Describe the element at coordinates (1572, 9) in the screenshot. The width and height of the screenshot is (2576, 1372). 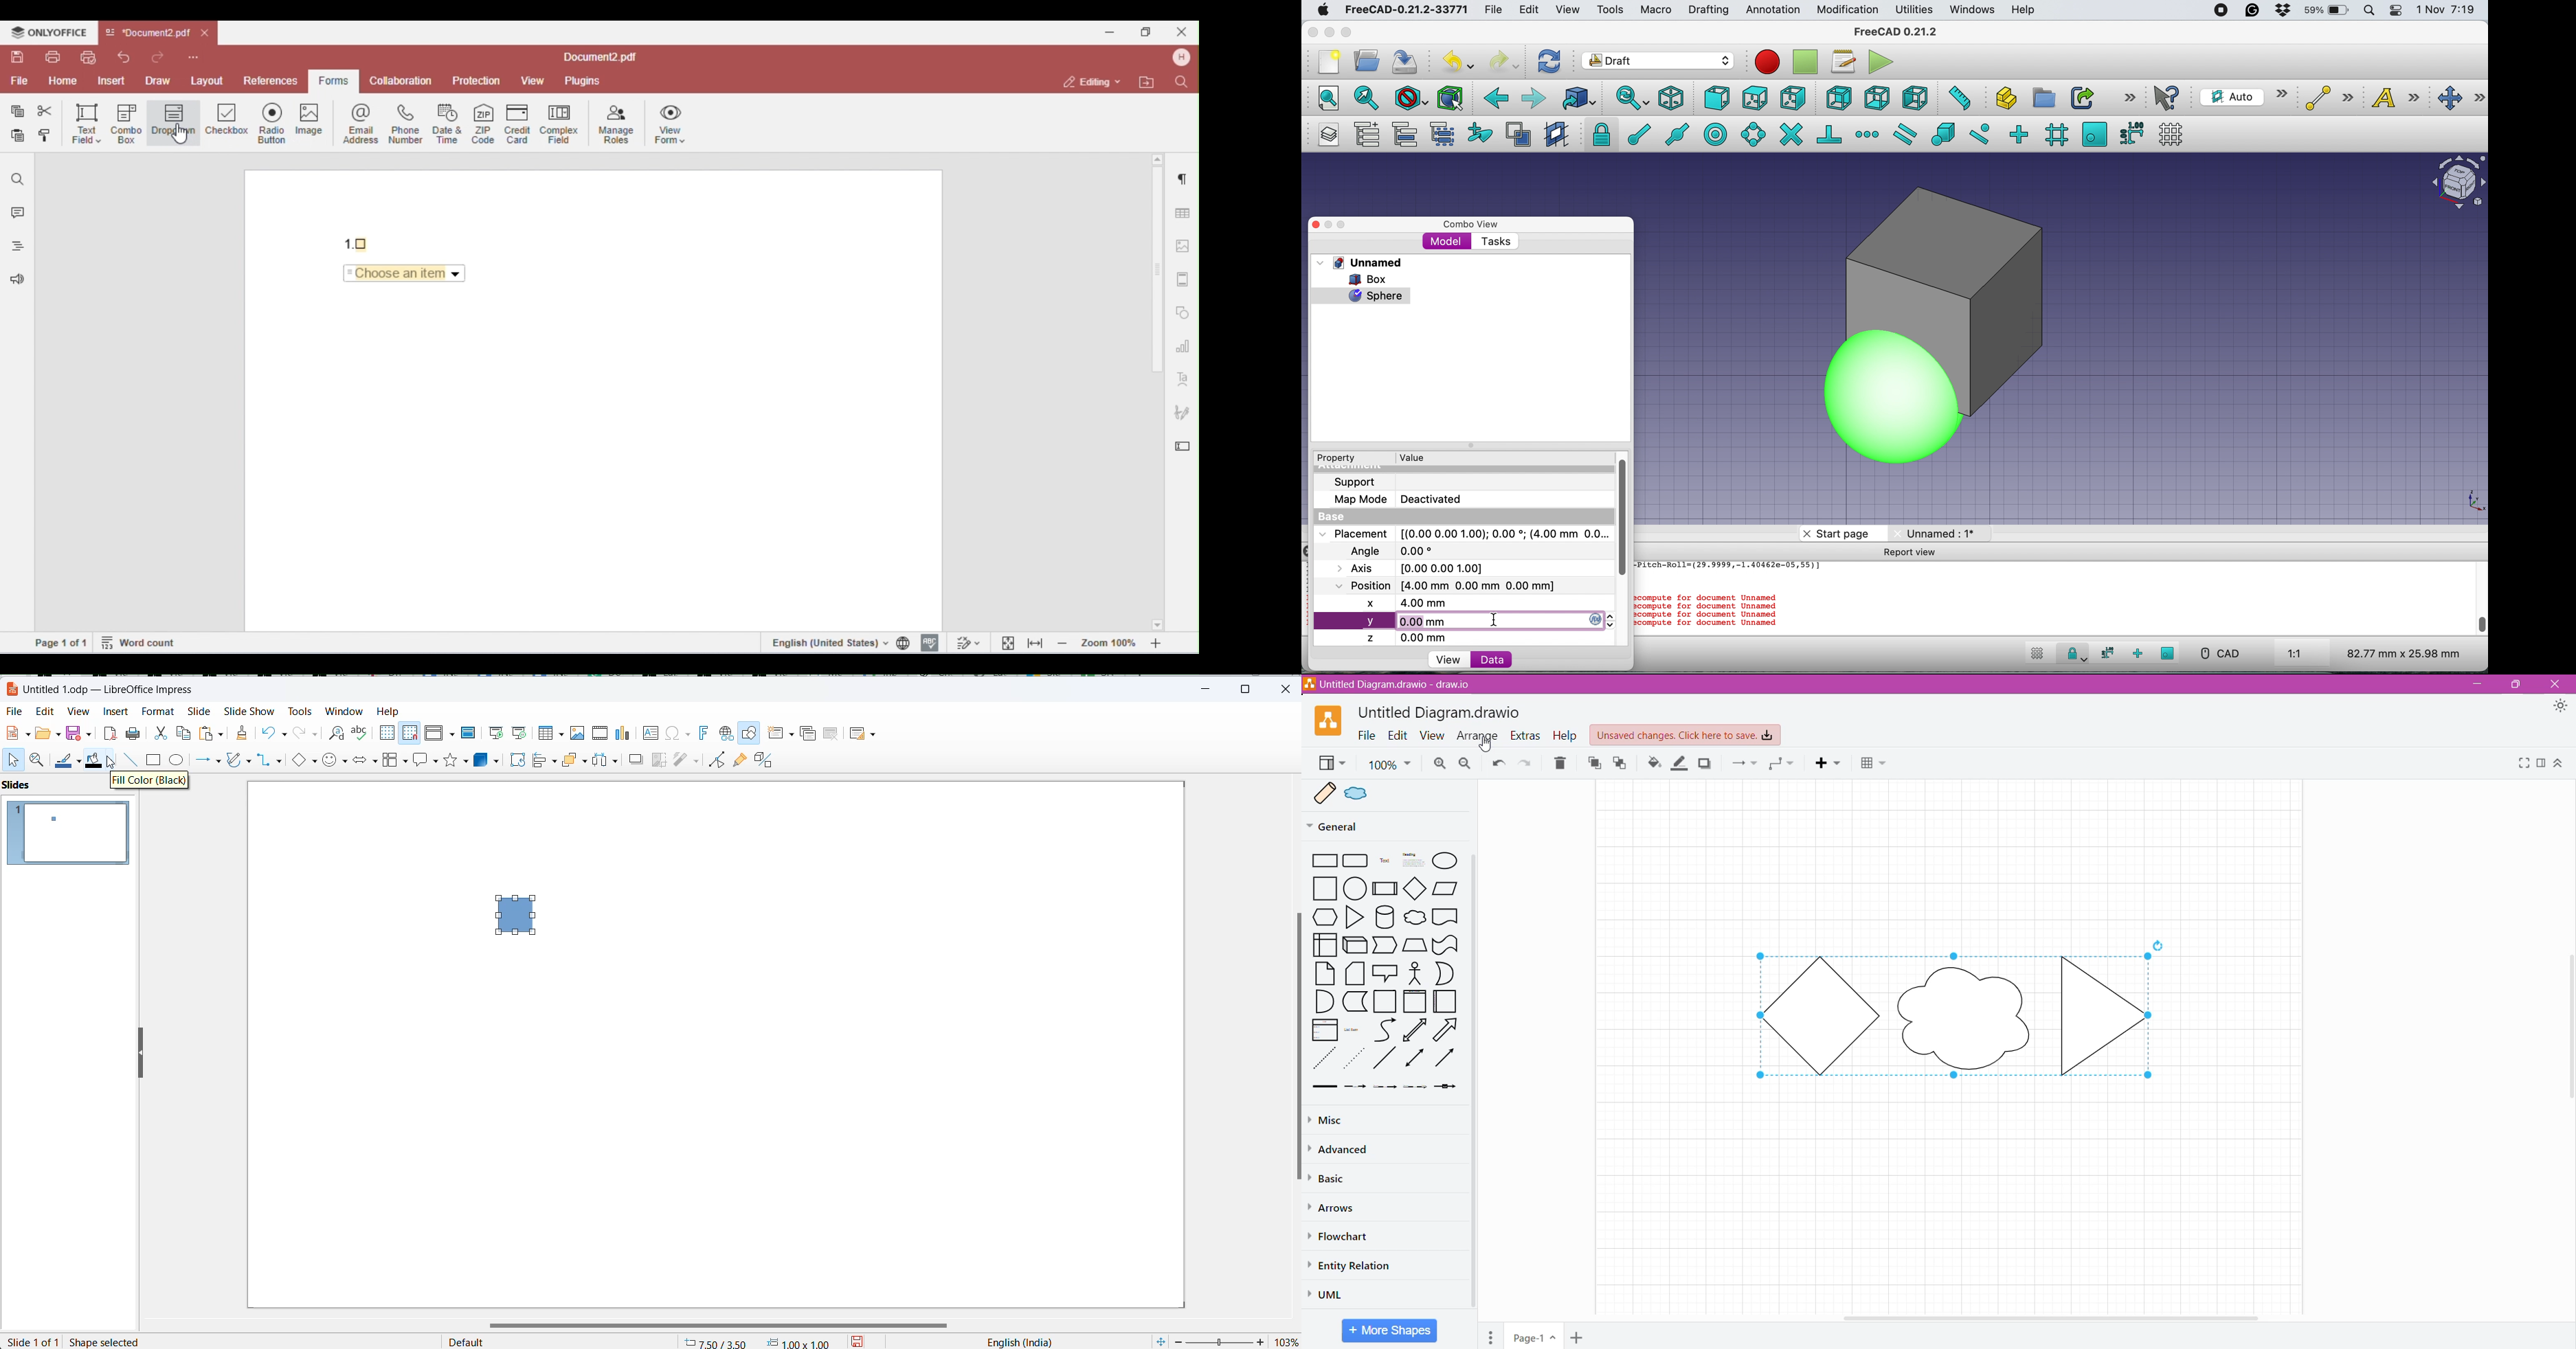
I see `view` at that location.